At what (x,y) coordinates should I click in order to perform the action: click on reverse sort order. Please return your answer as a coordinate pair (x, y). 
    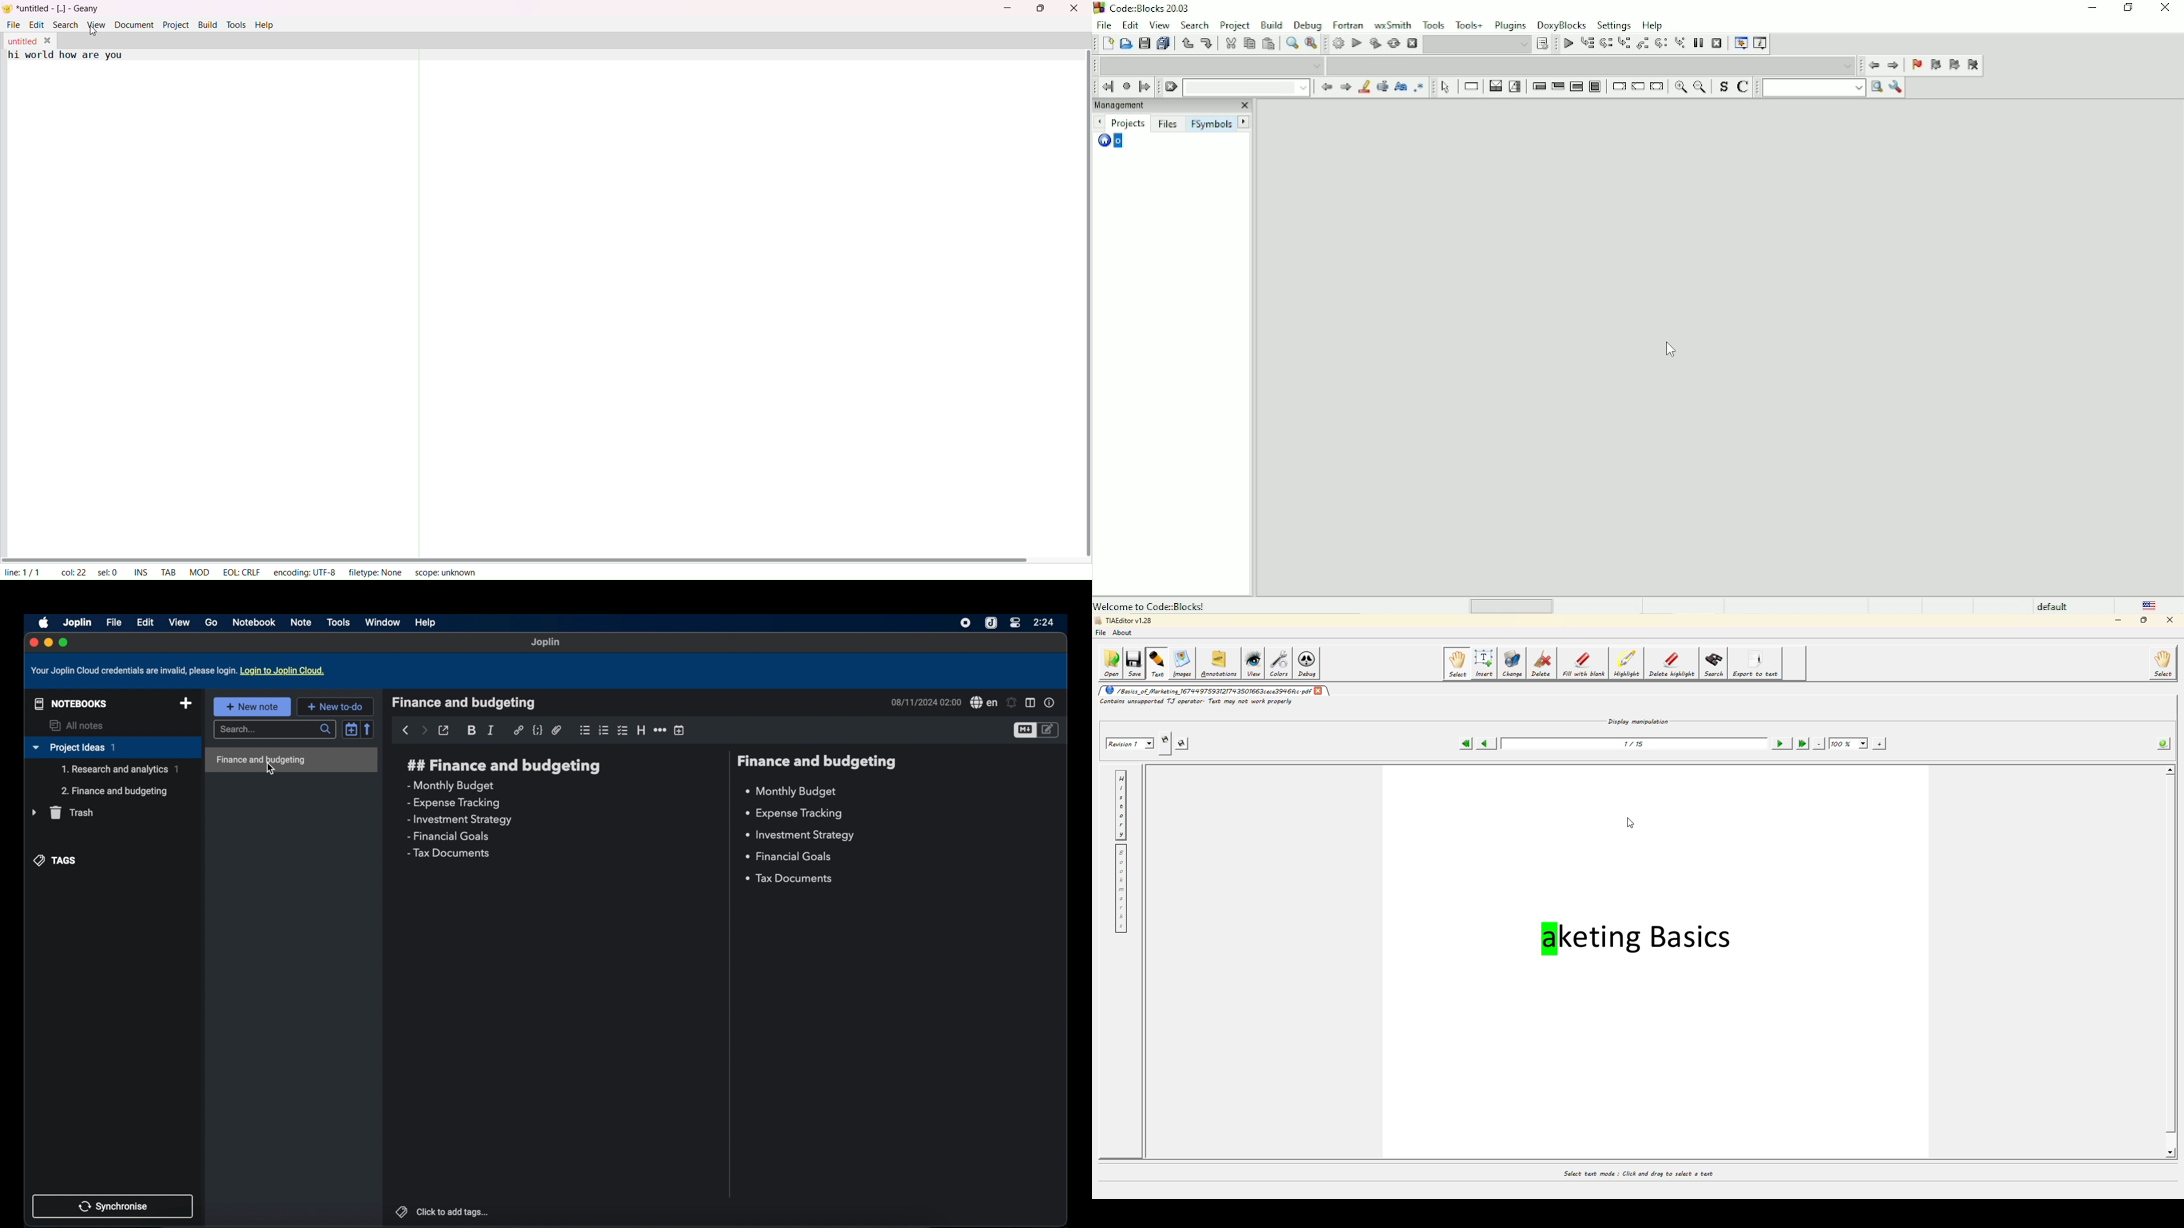
    Looking at the image, I should click on (369, 729).